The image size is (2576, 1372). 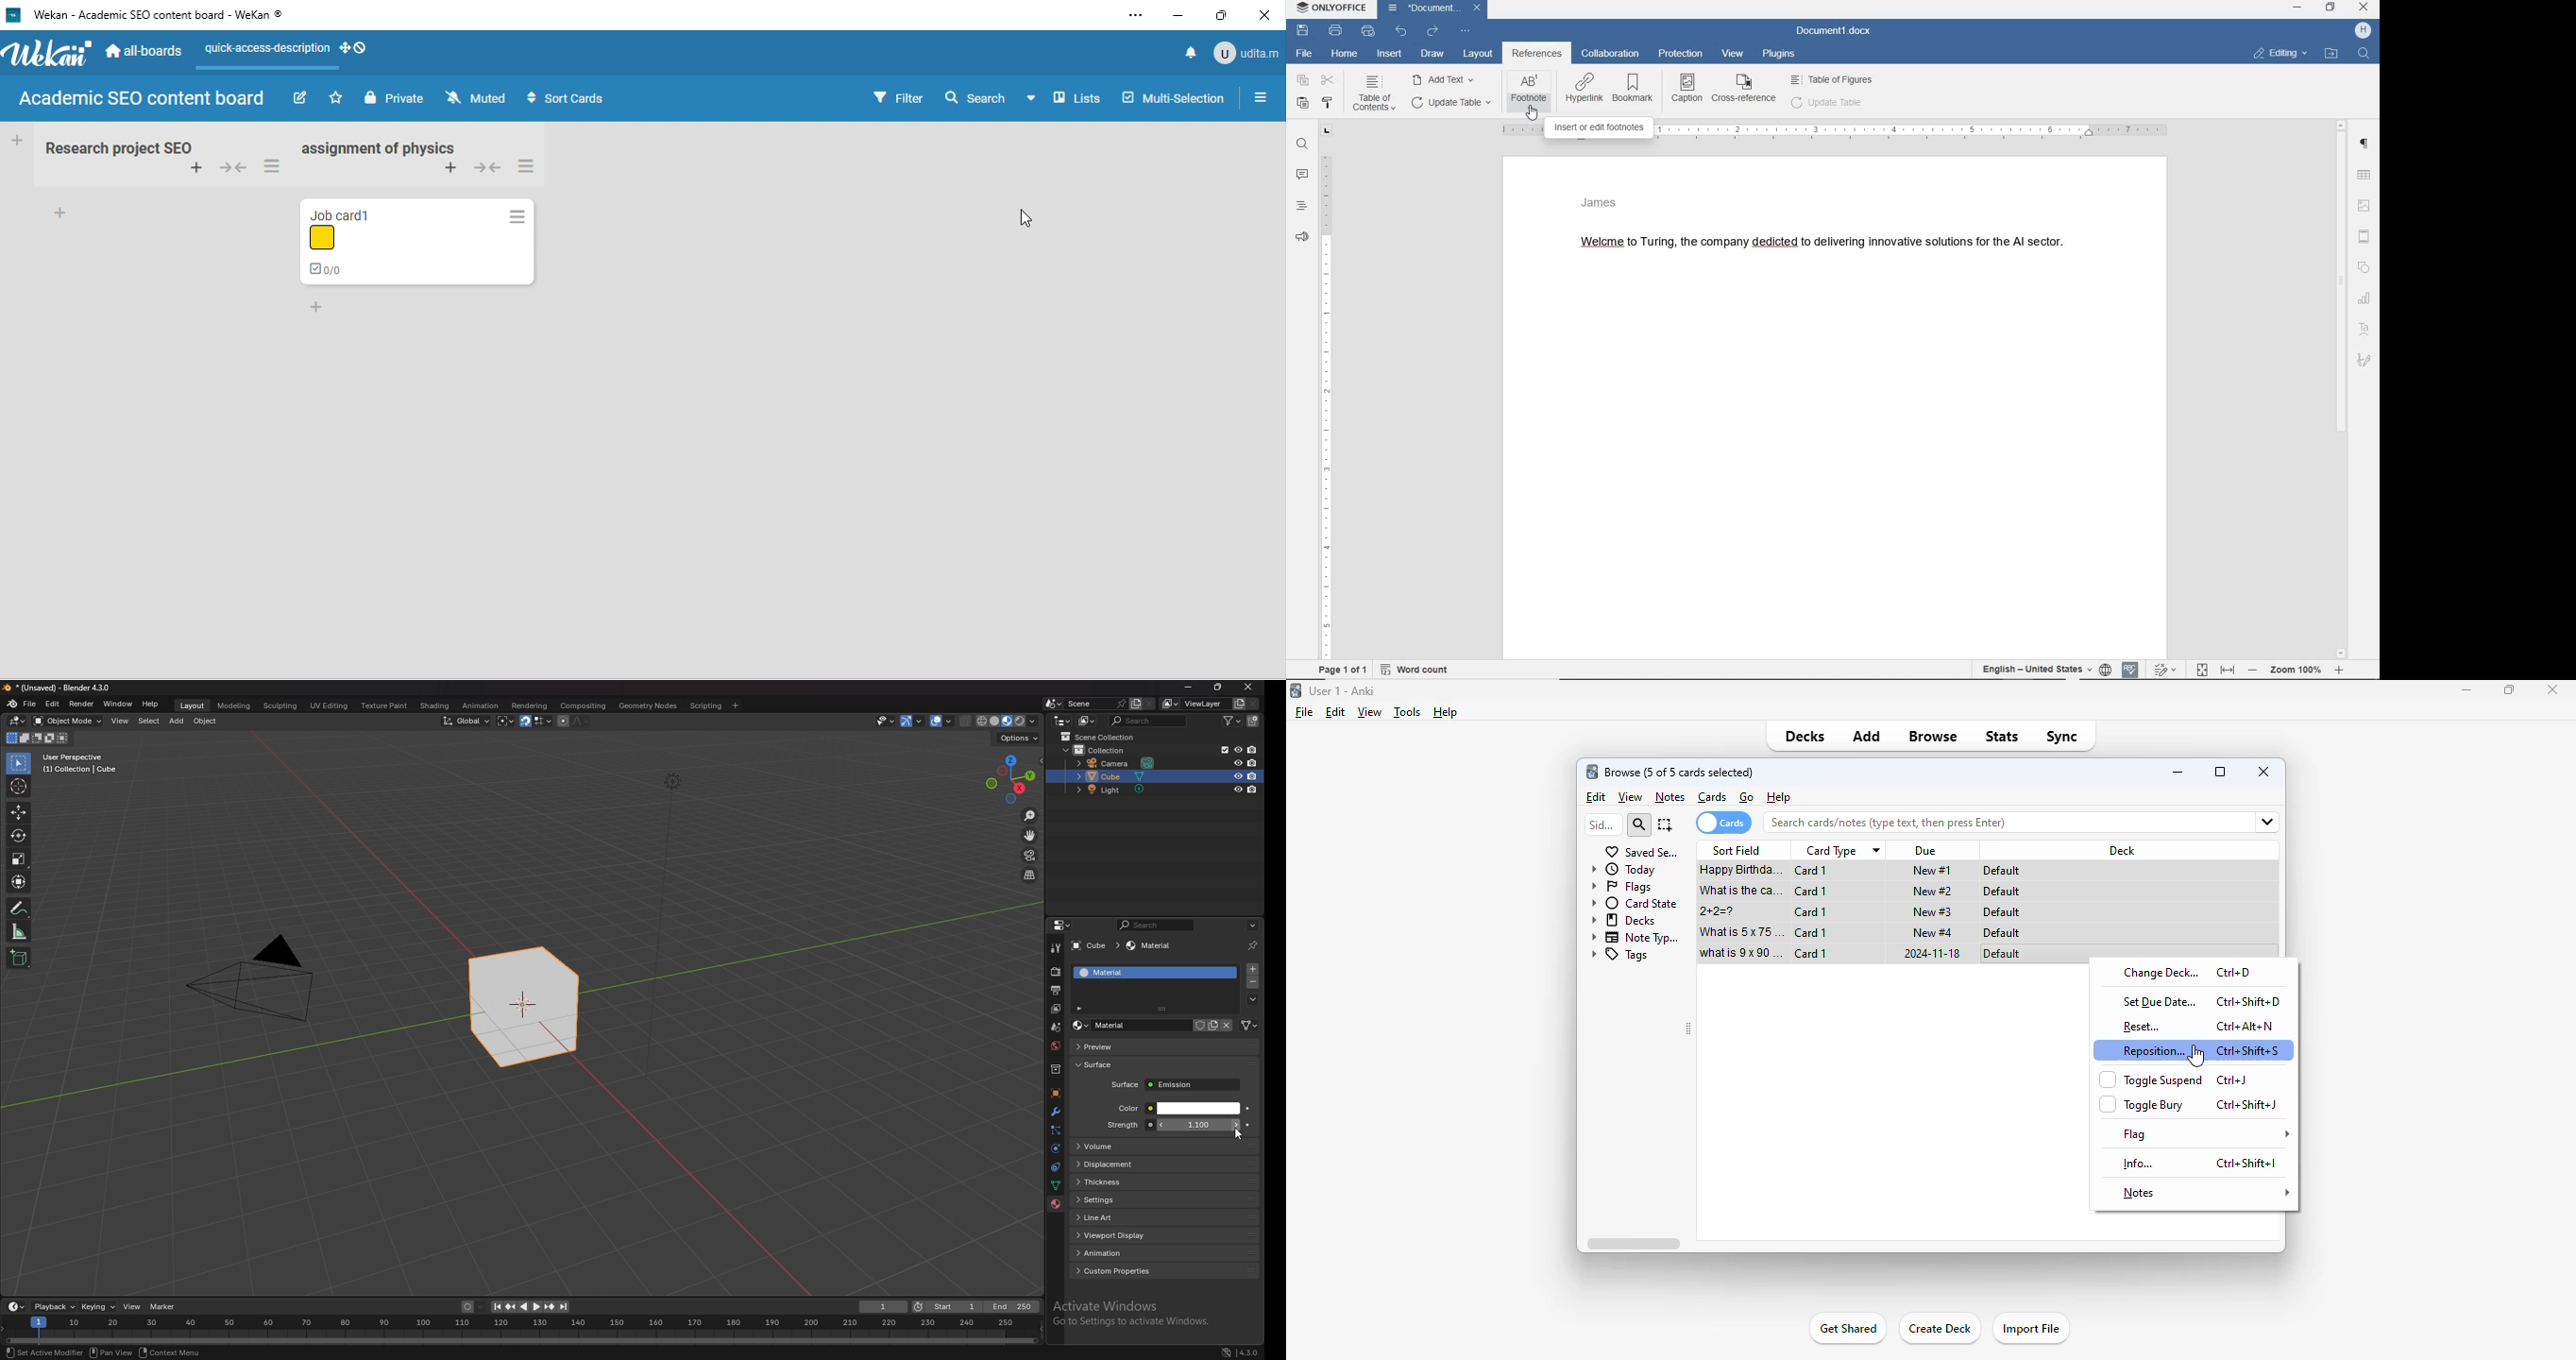 I want to click on title, so click(x=1341, y=691).